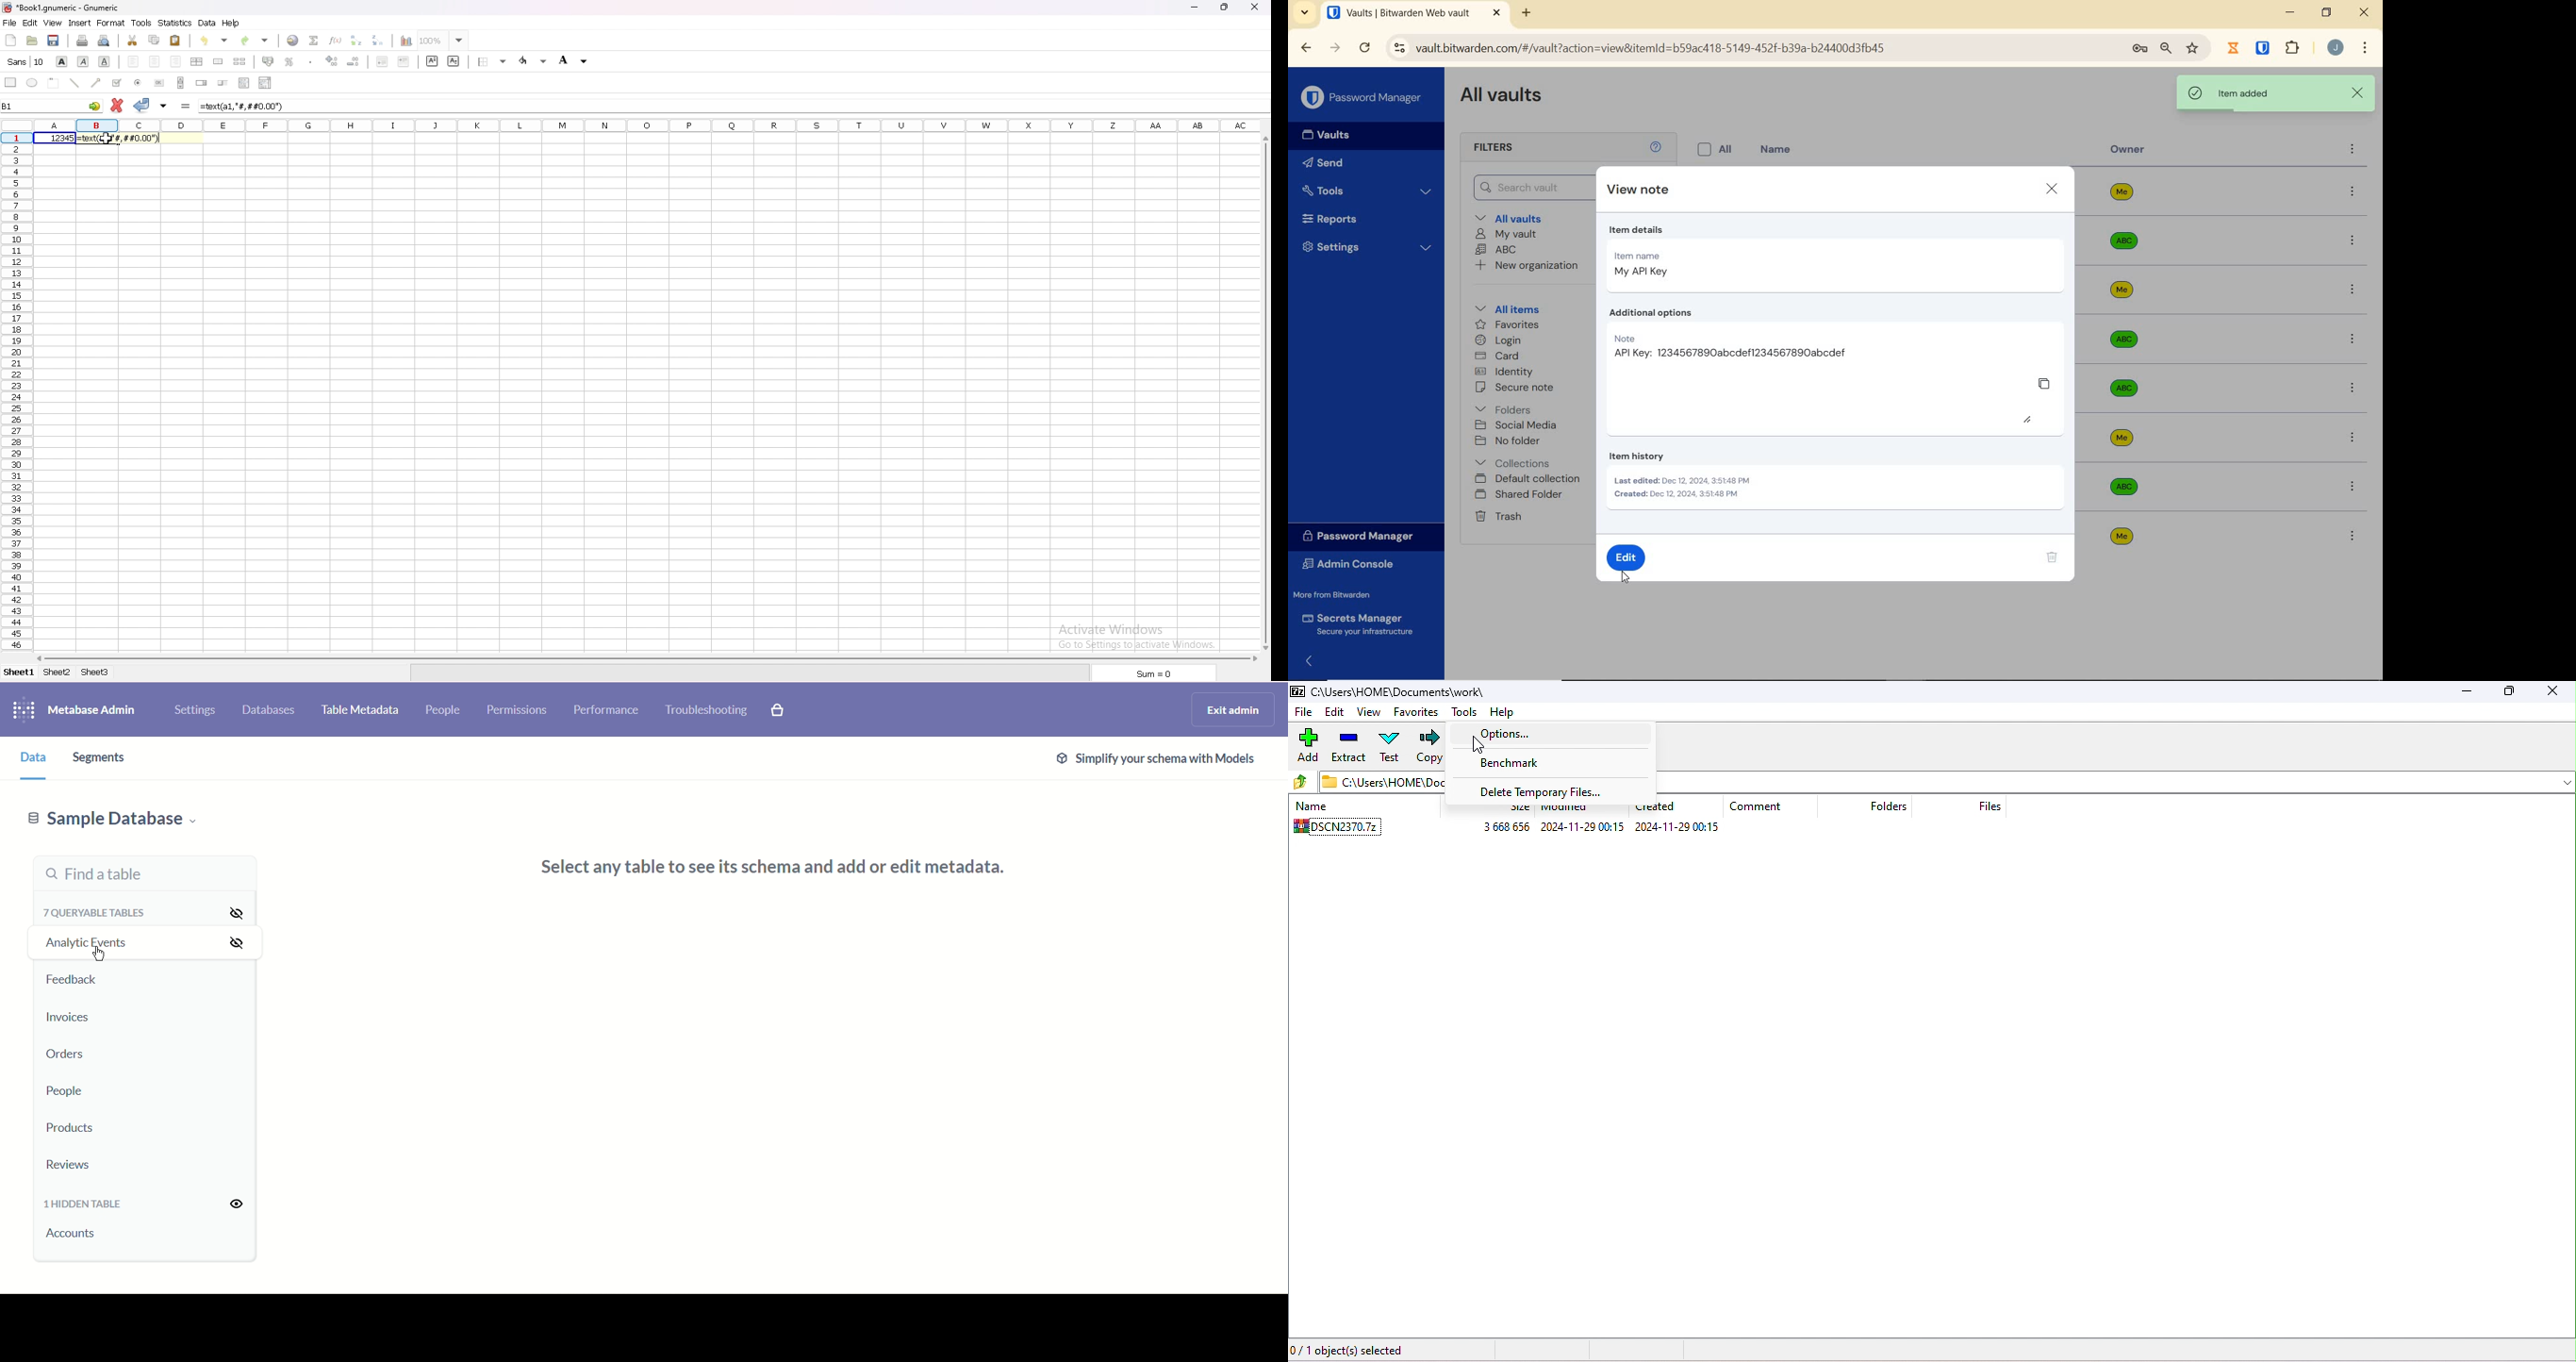 The width and height of the screenshot is (2576, 1372). I want to click on sort descending, so click(378, 40).